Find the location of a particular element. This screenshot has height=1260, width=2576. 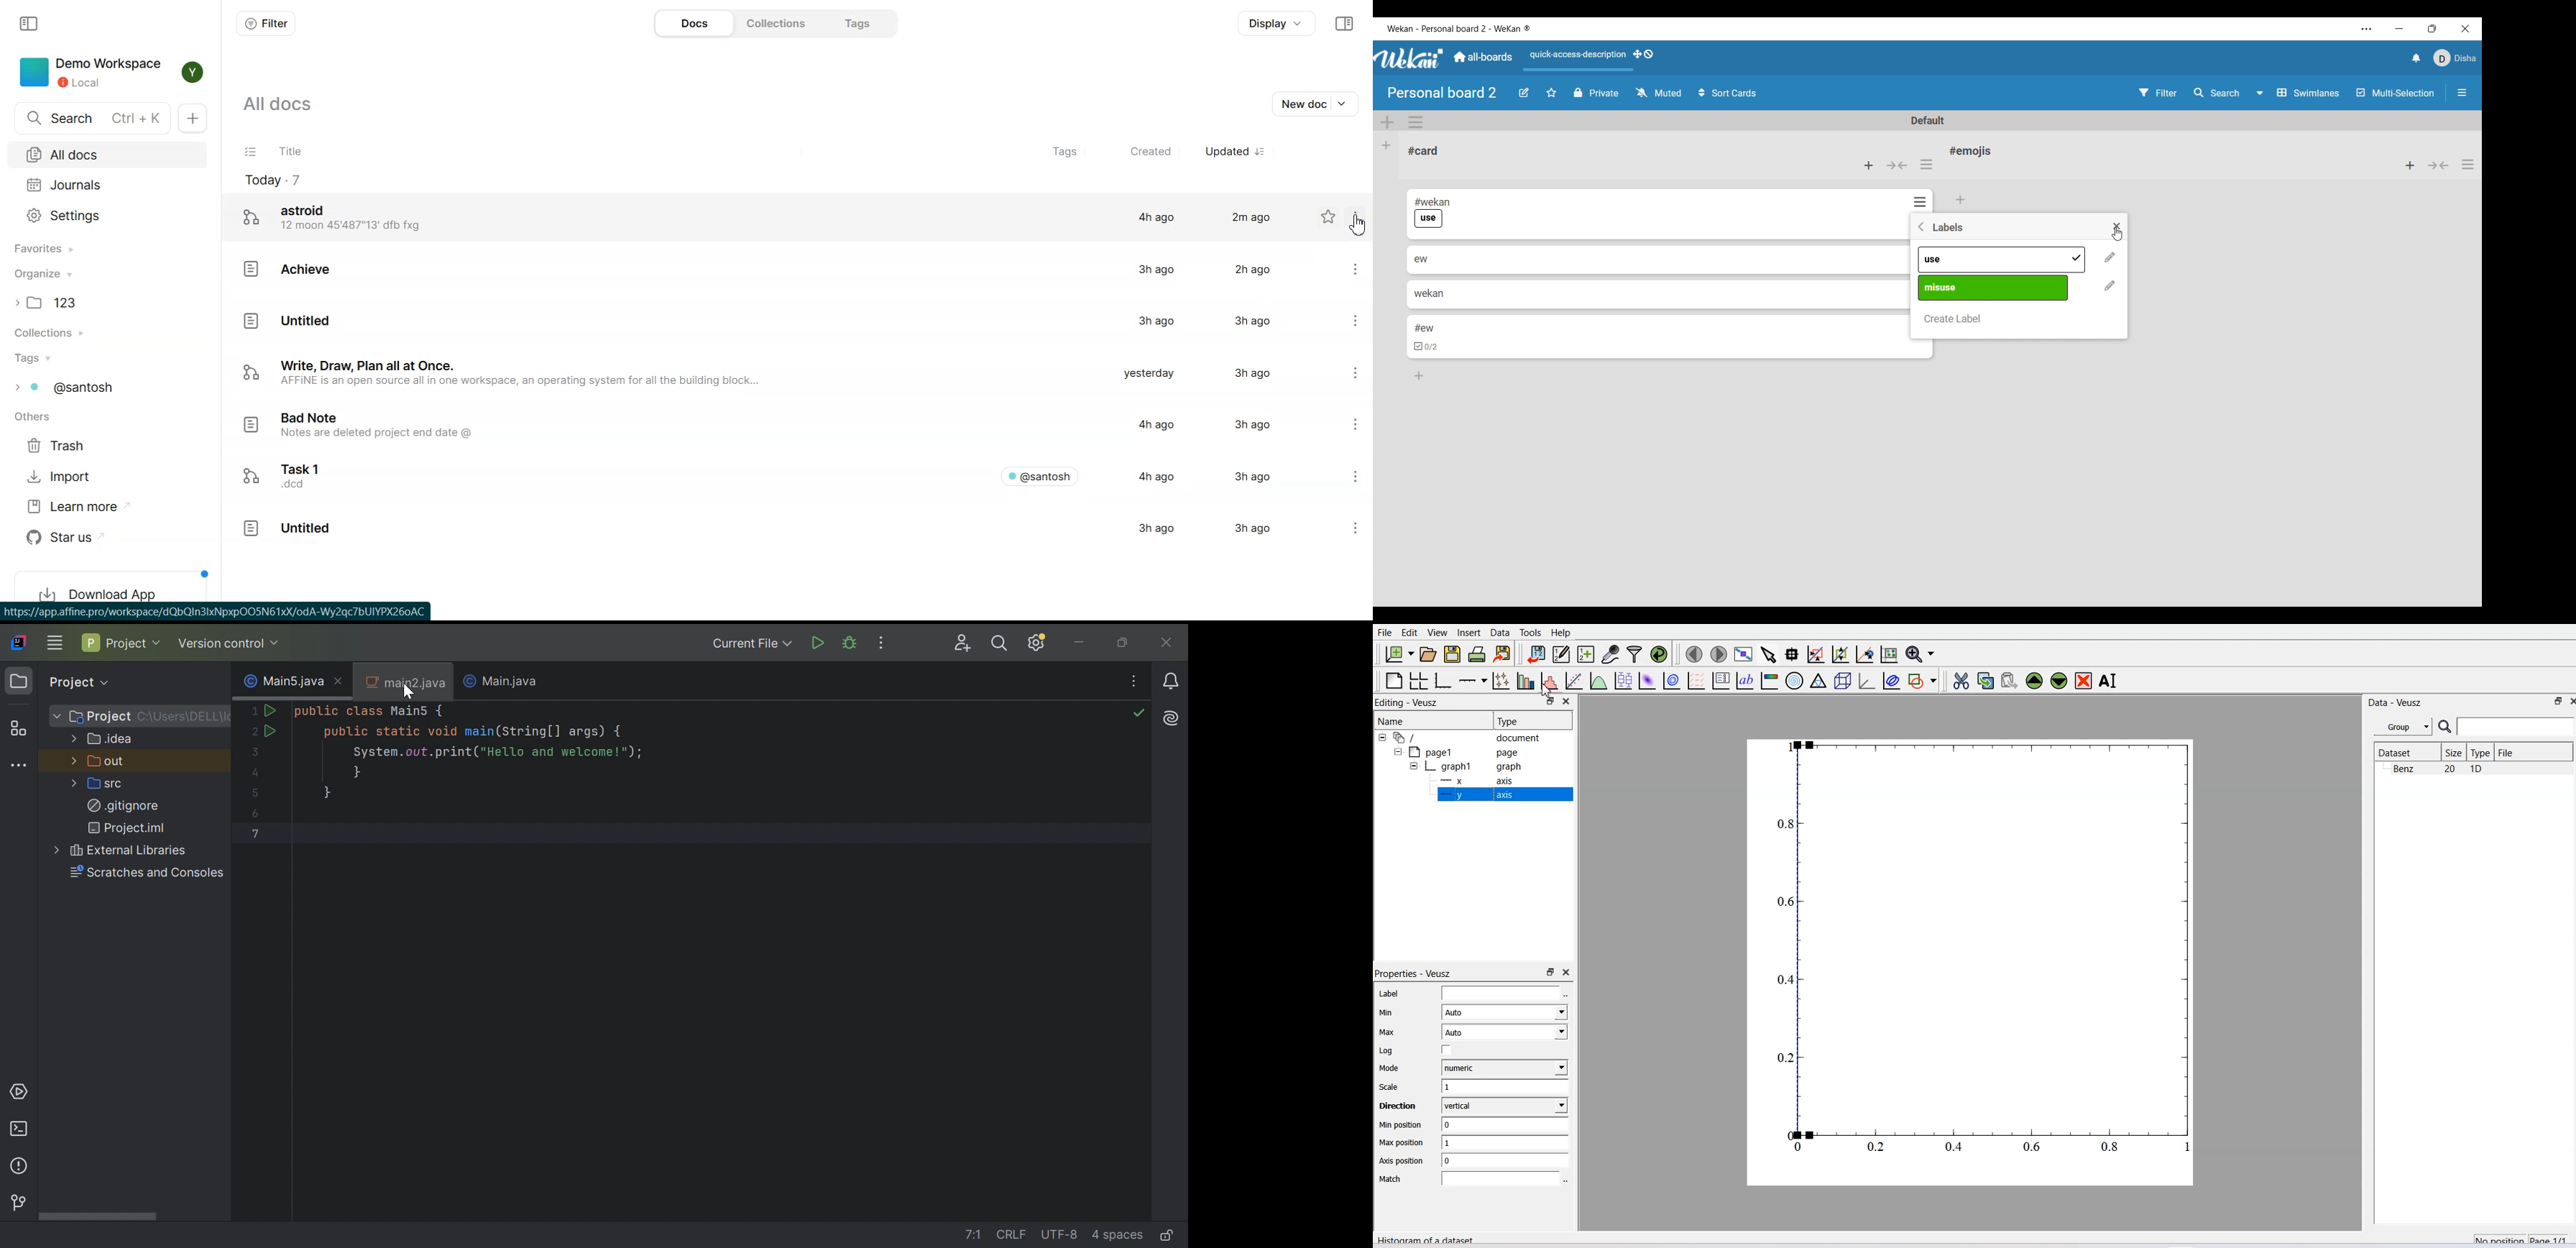

Filter Data is located at coordinates (1636, 654).